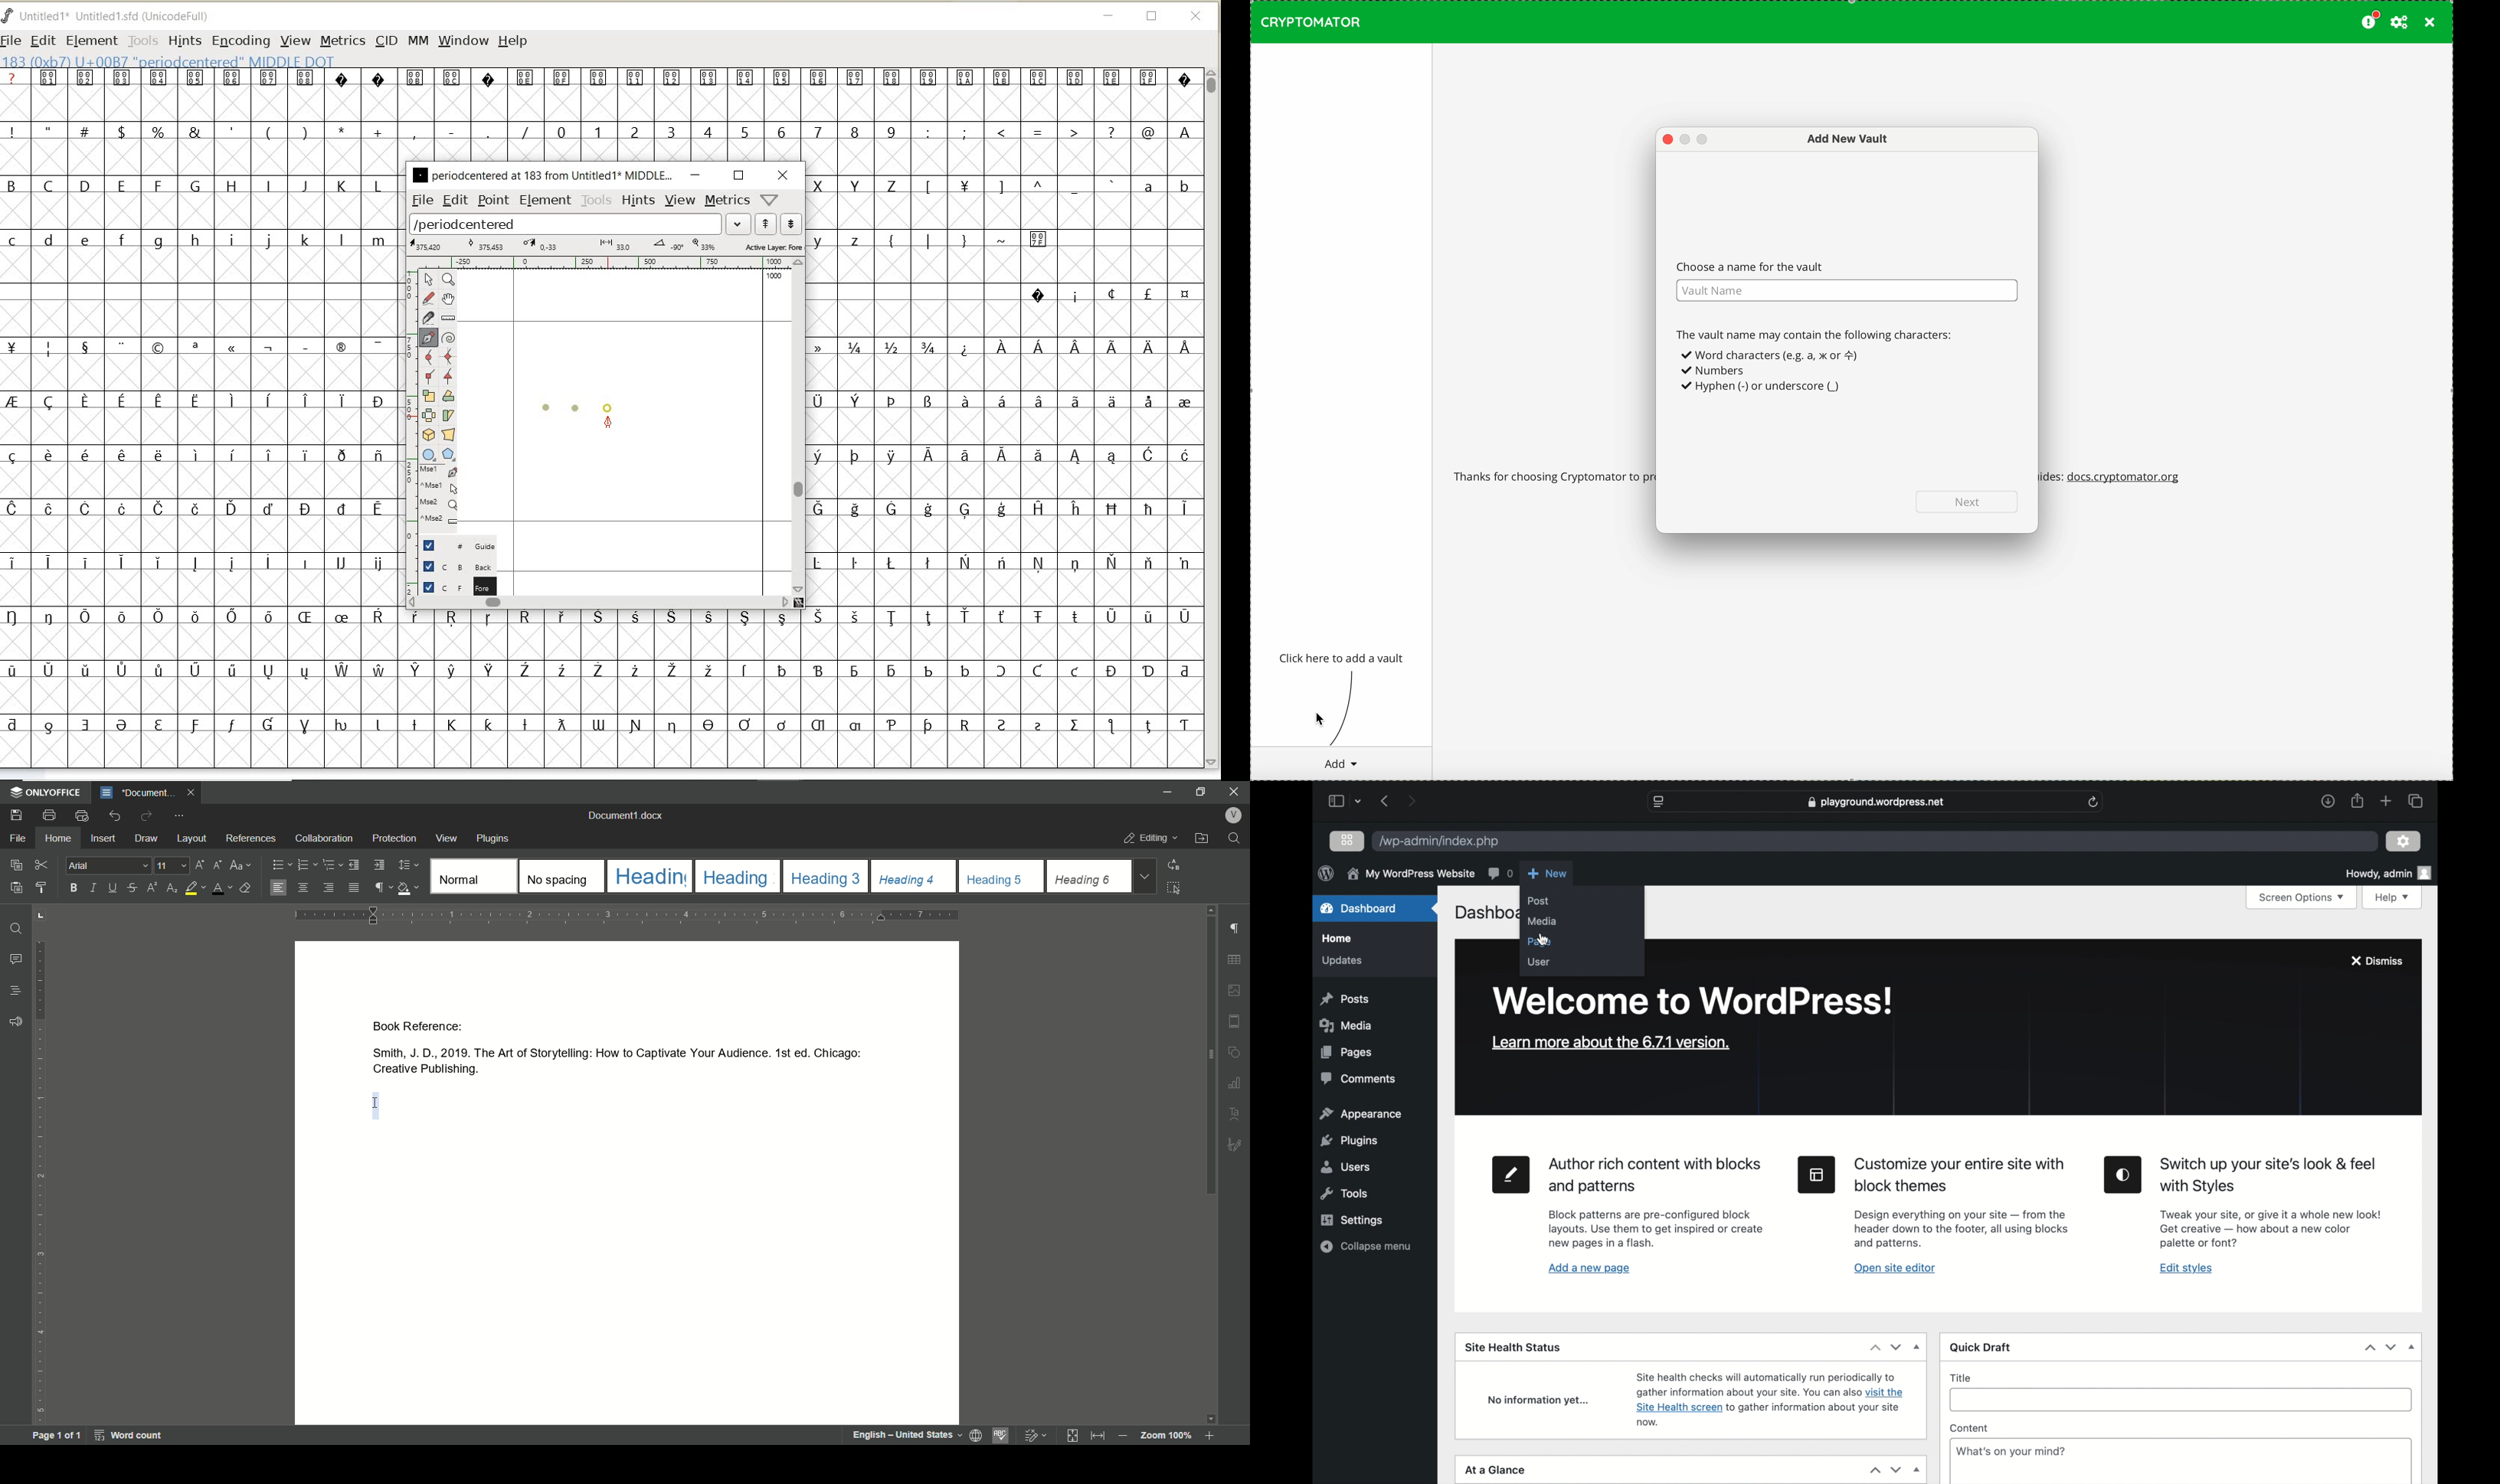 This screenshot has width=2520, height=1484. Describe the element at coordinates (2327, 801) in the screenshot. I see `downloads` at that location.